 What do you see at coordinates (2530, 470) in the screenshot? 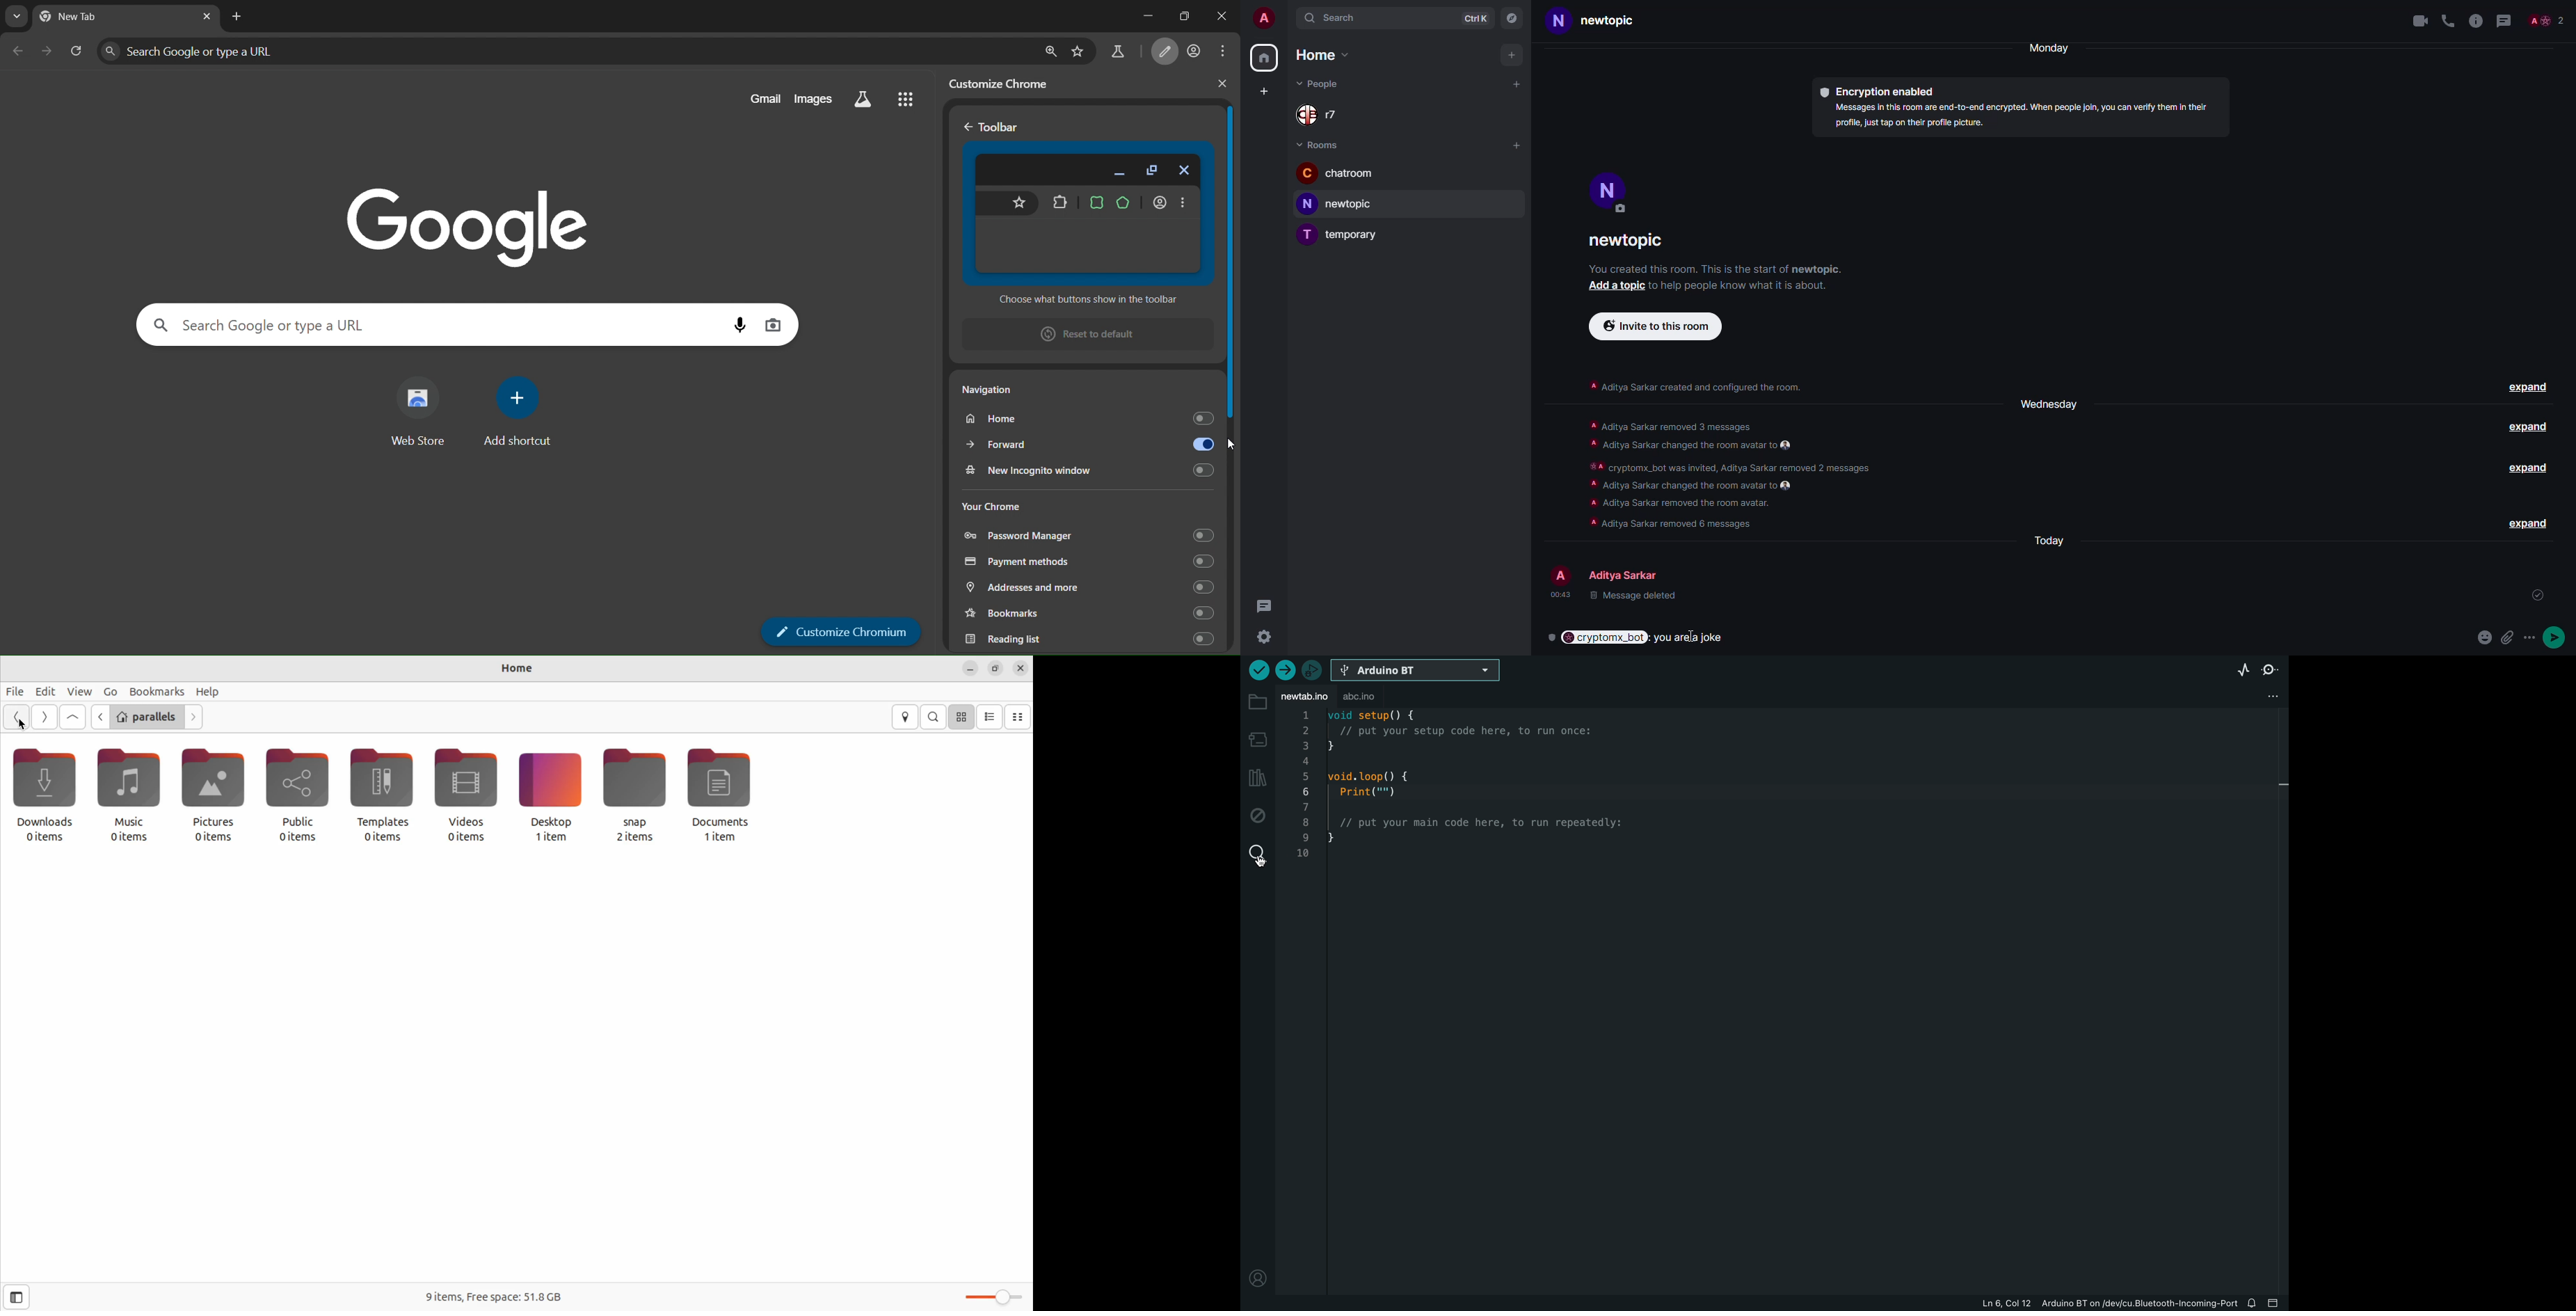
I see `expand` at bounding box center [2530, 470].